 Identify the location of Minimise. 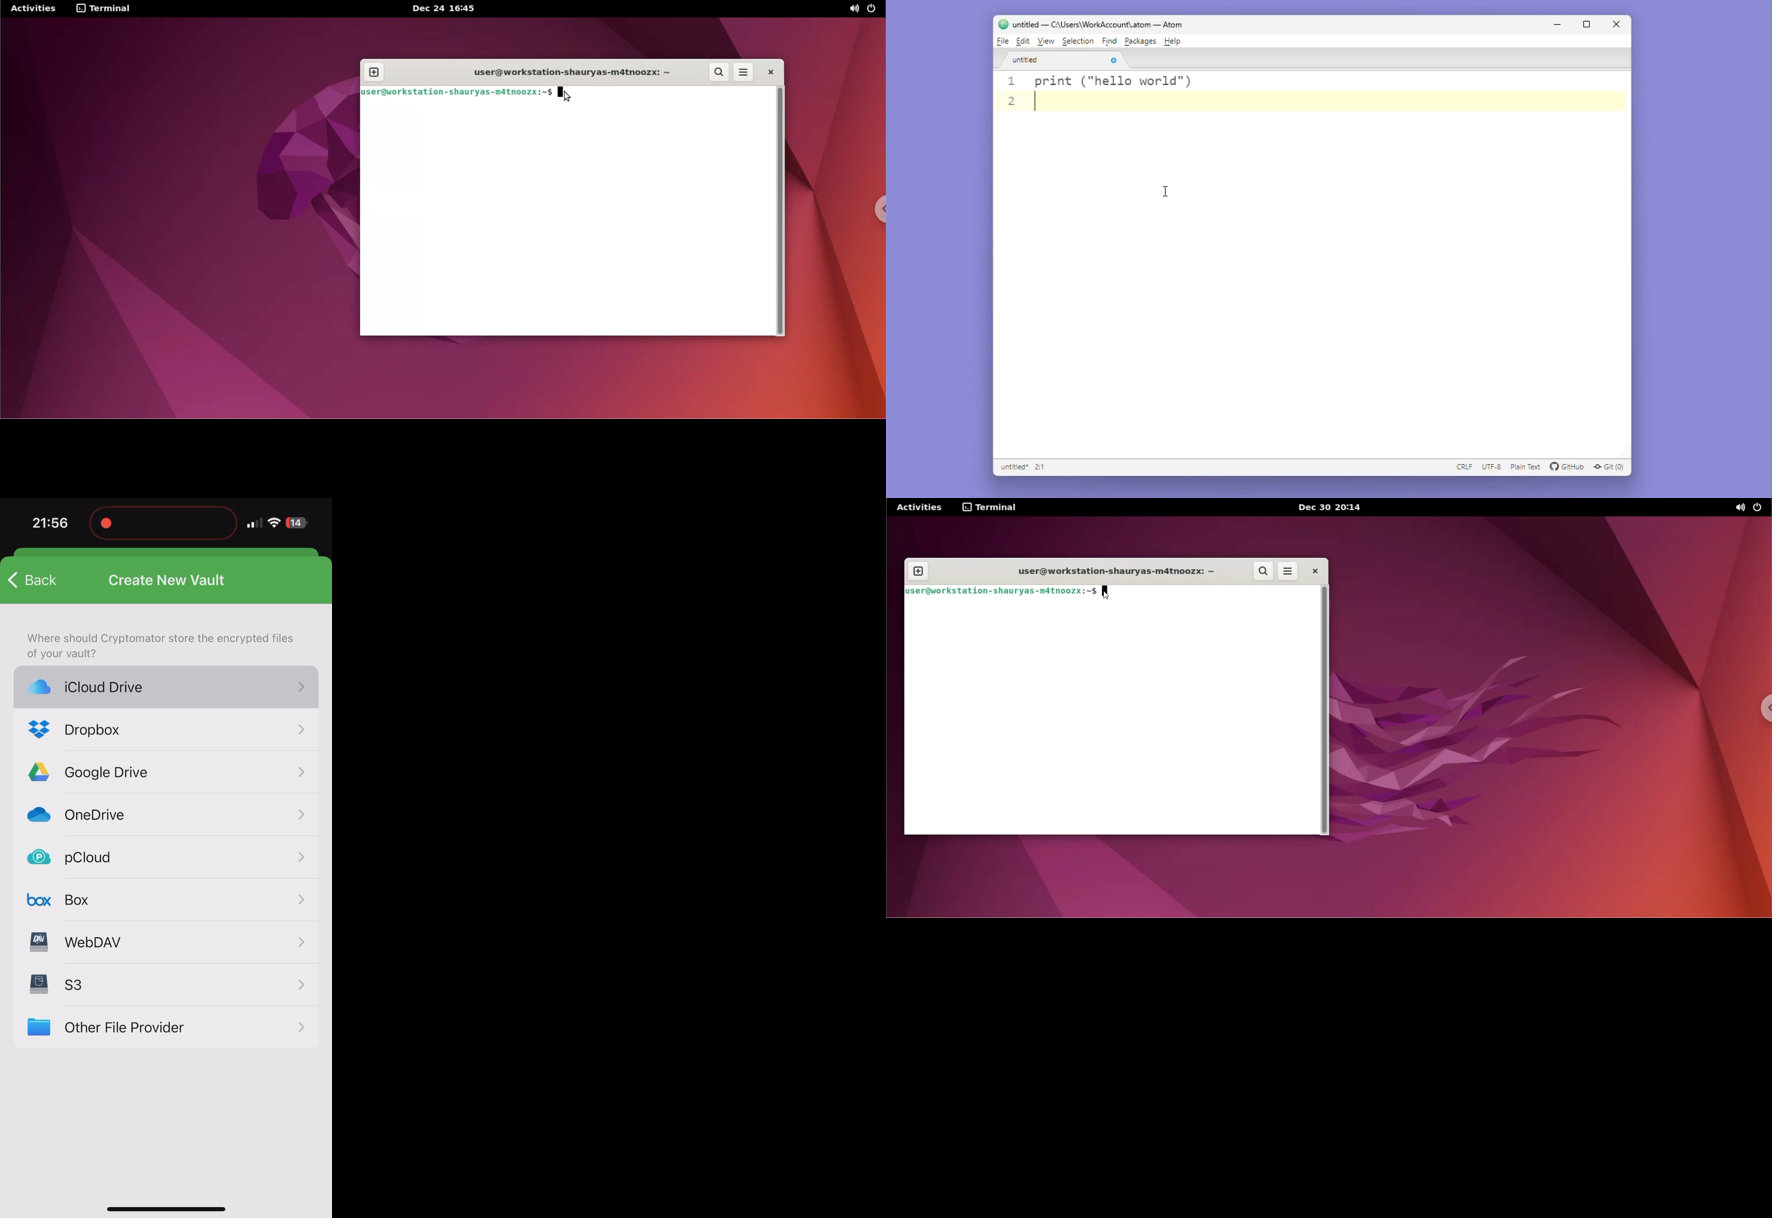
(1562, 26).